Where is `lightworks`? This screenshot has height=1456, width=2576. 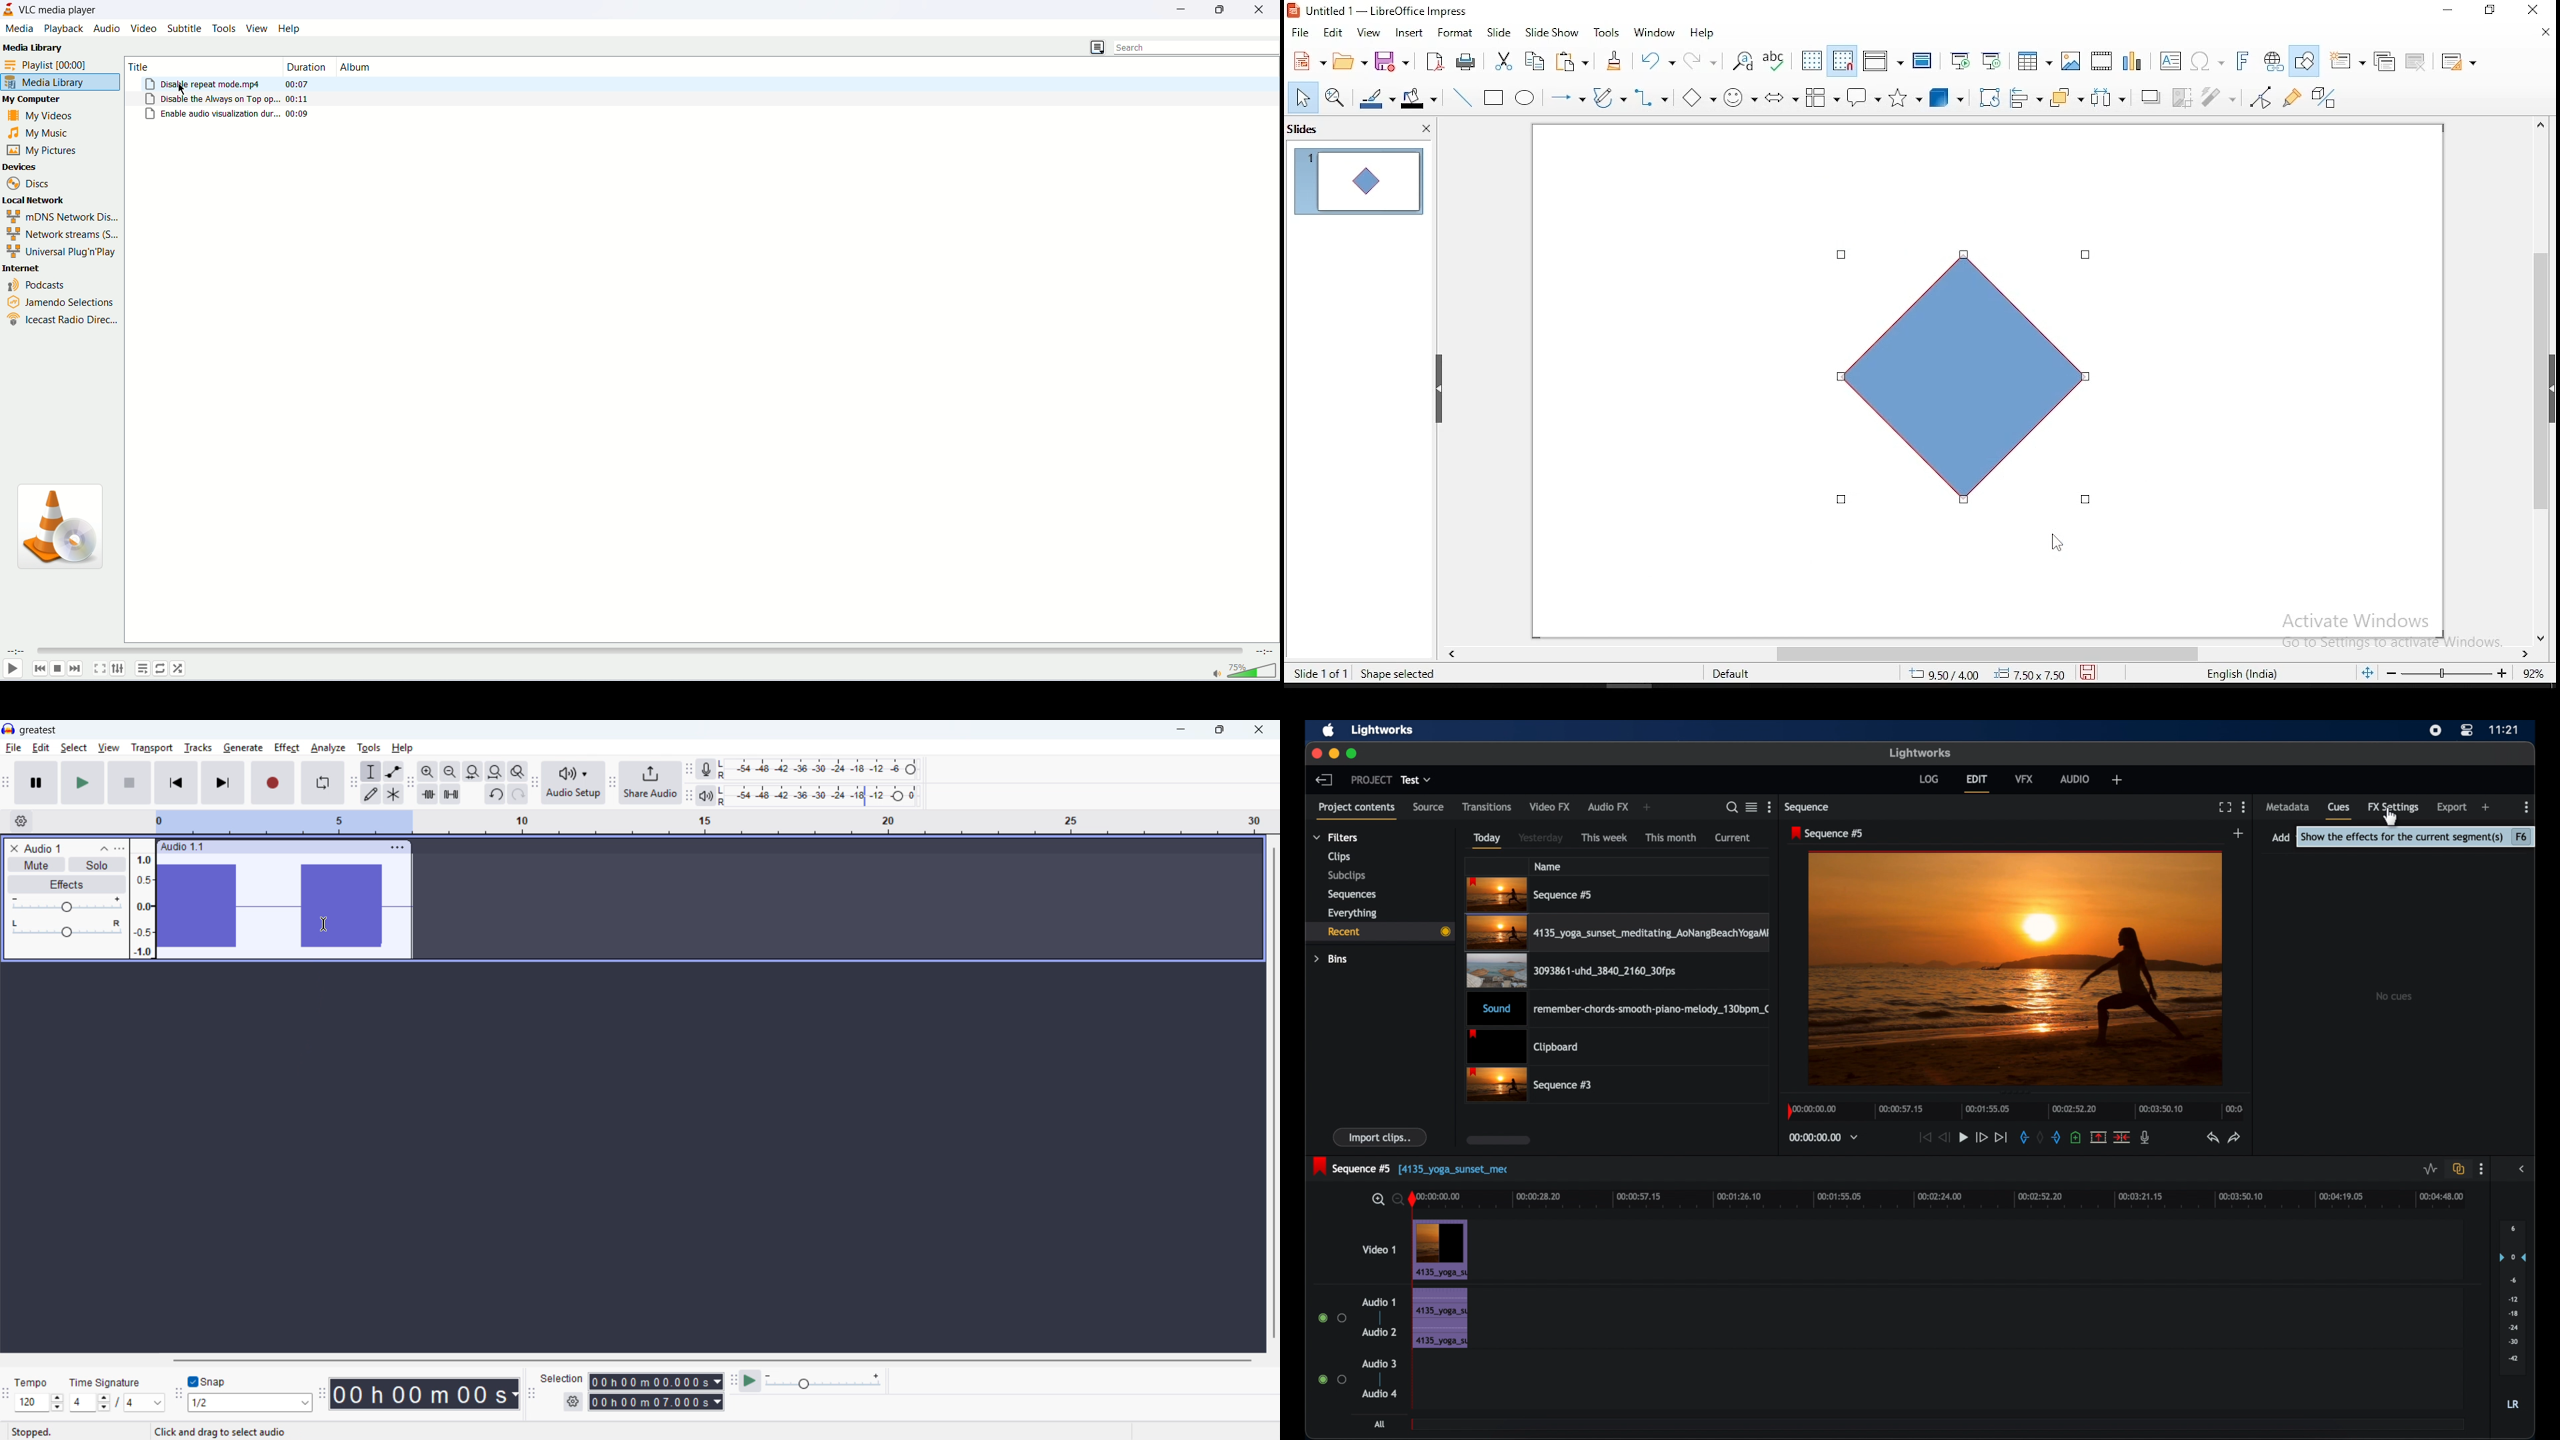
lightworks is located at coordinates (1383, 729).